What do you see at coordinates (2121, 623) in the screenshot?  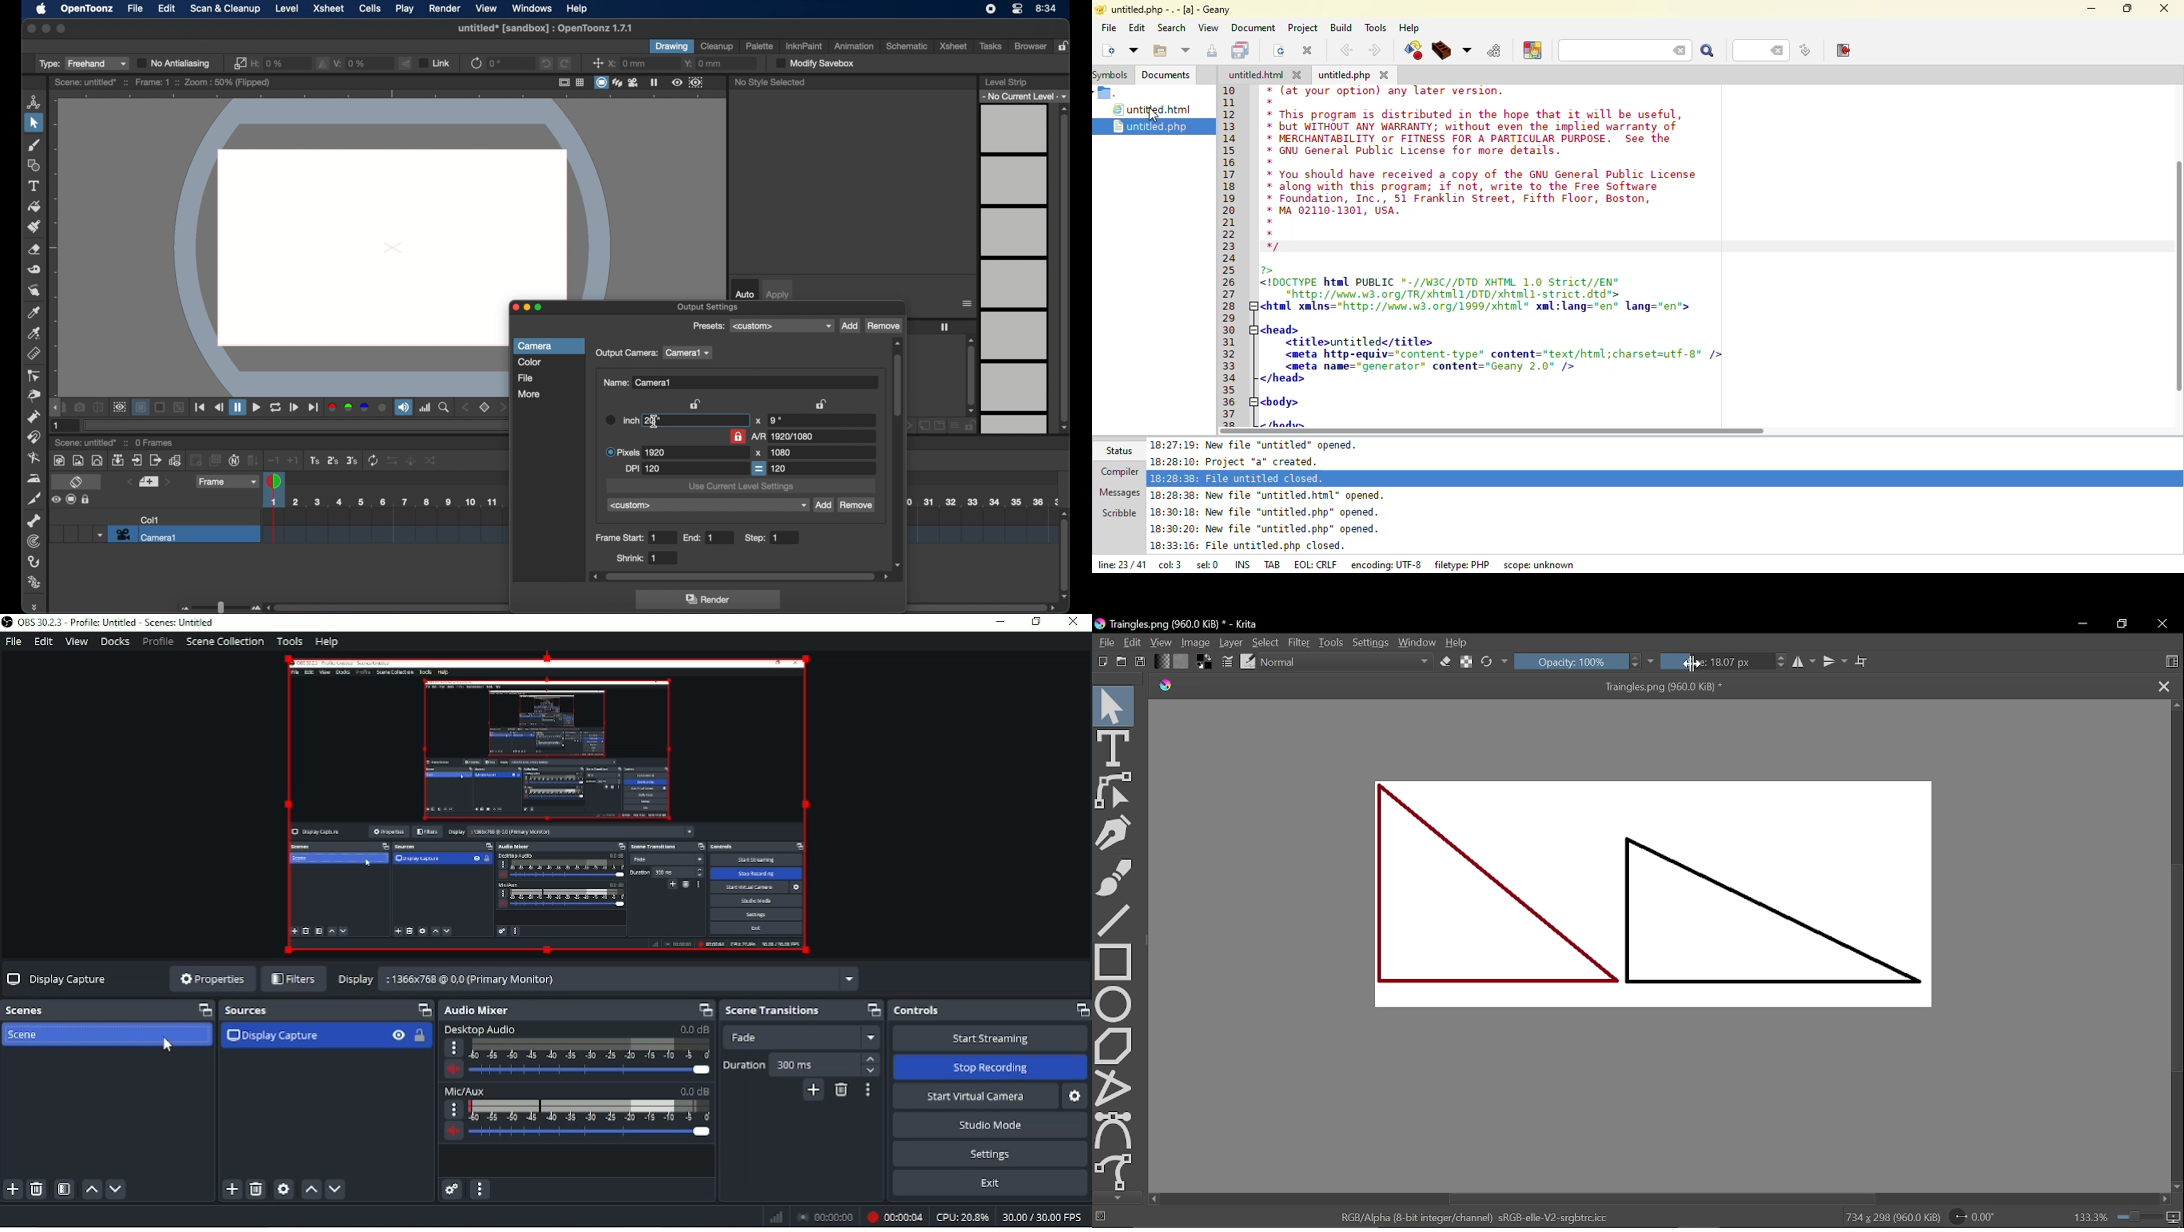 I see `Restore down` at bounding box center [2121, 623].